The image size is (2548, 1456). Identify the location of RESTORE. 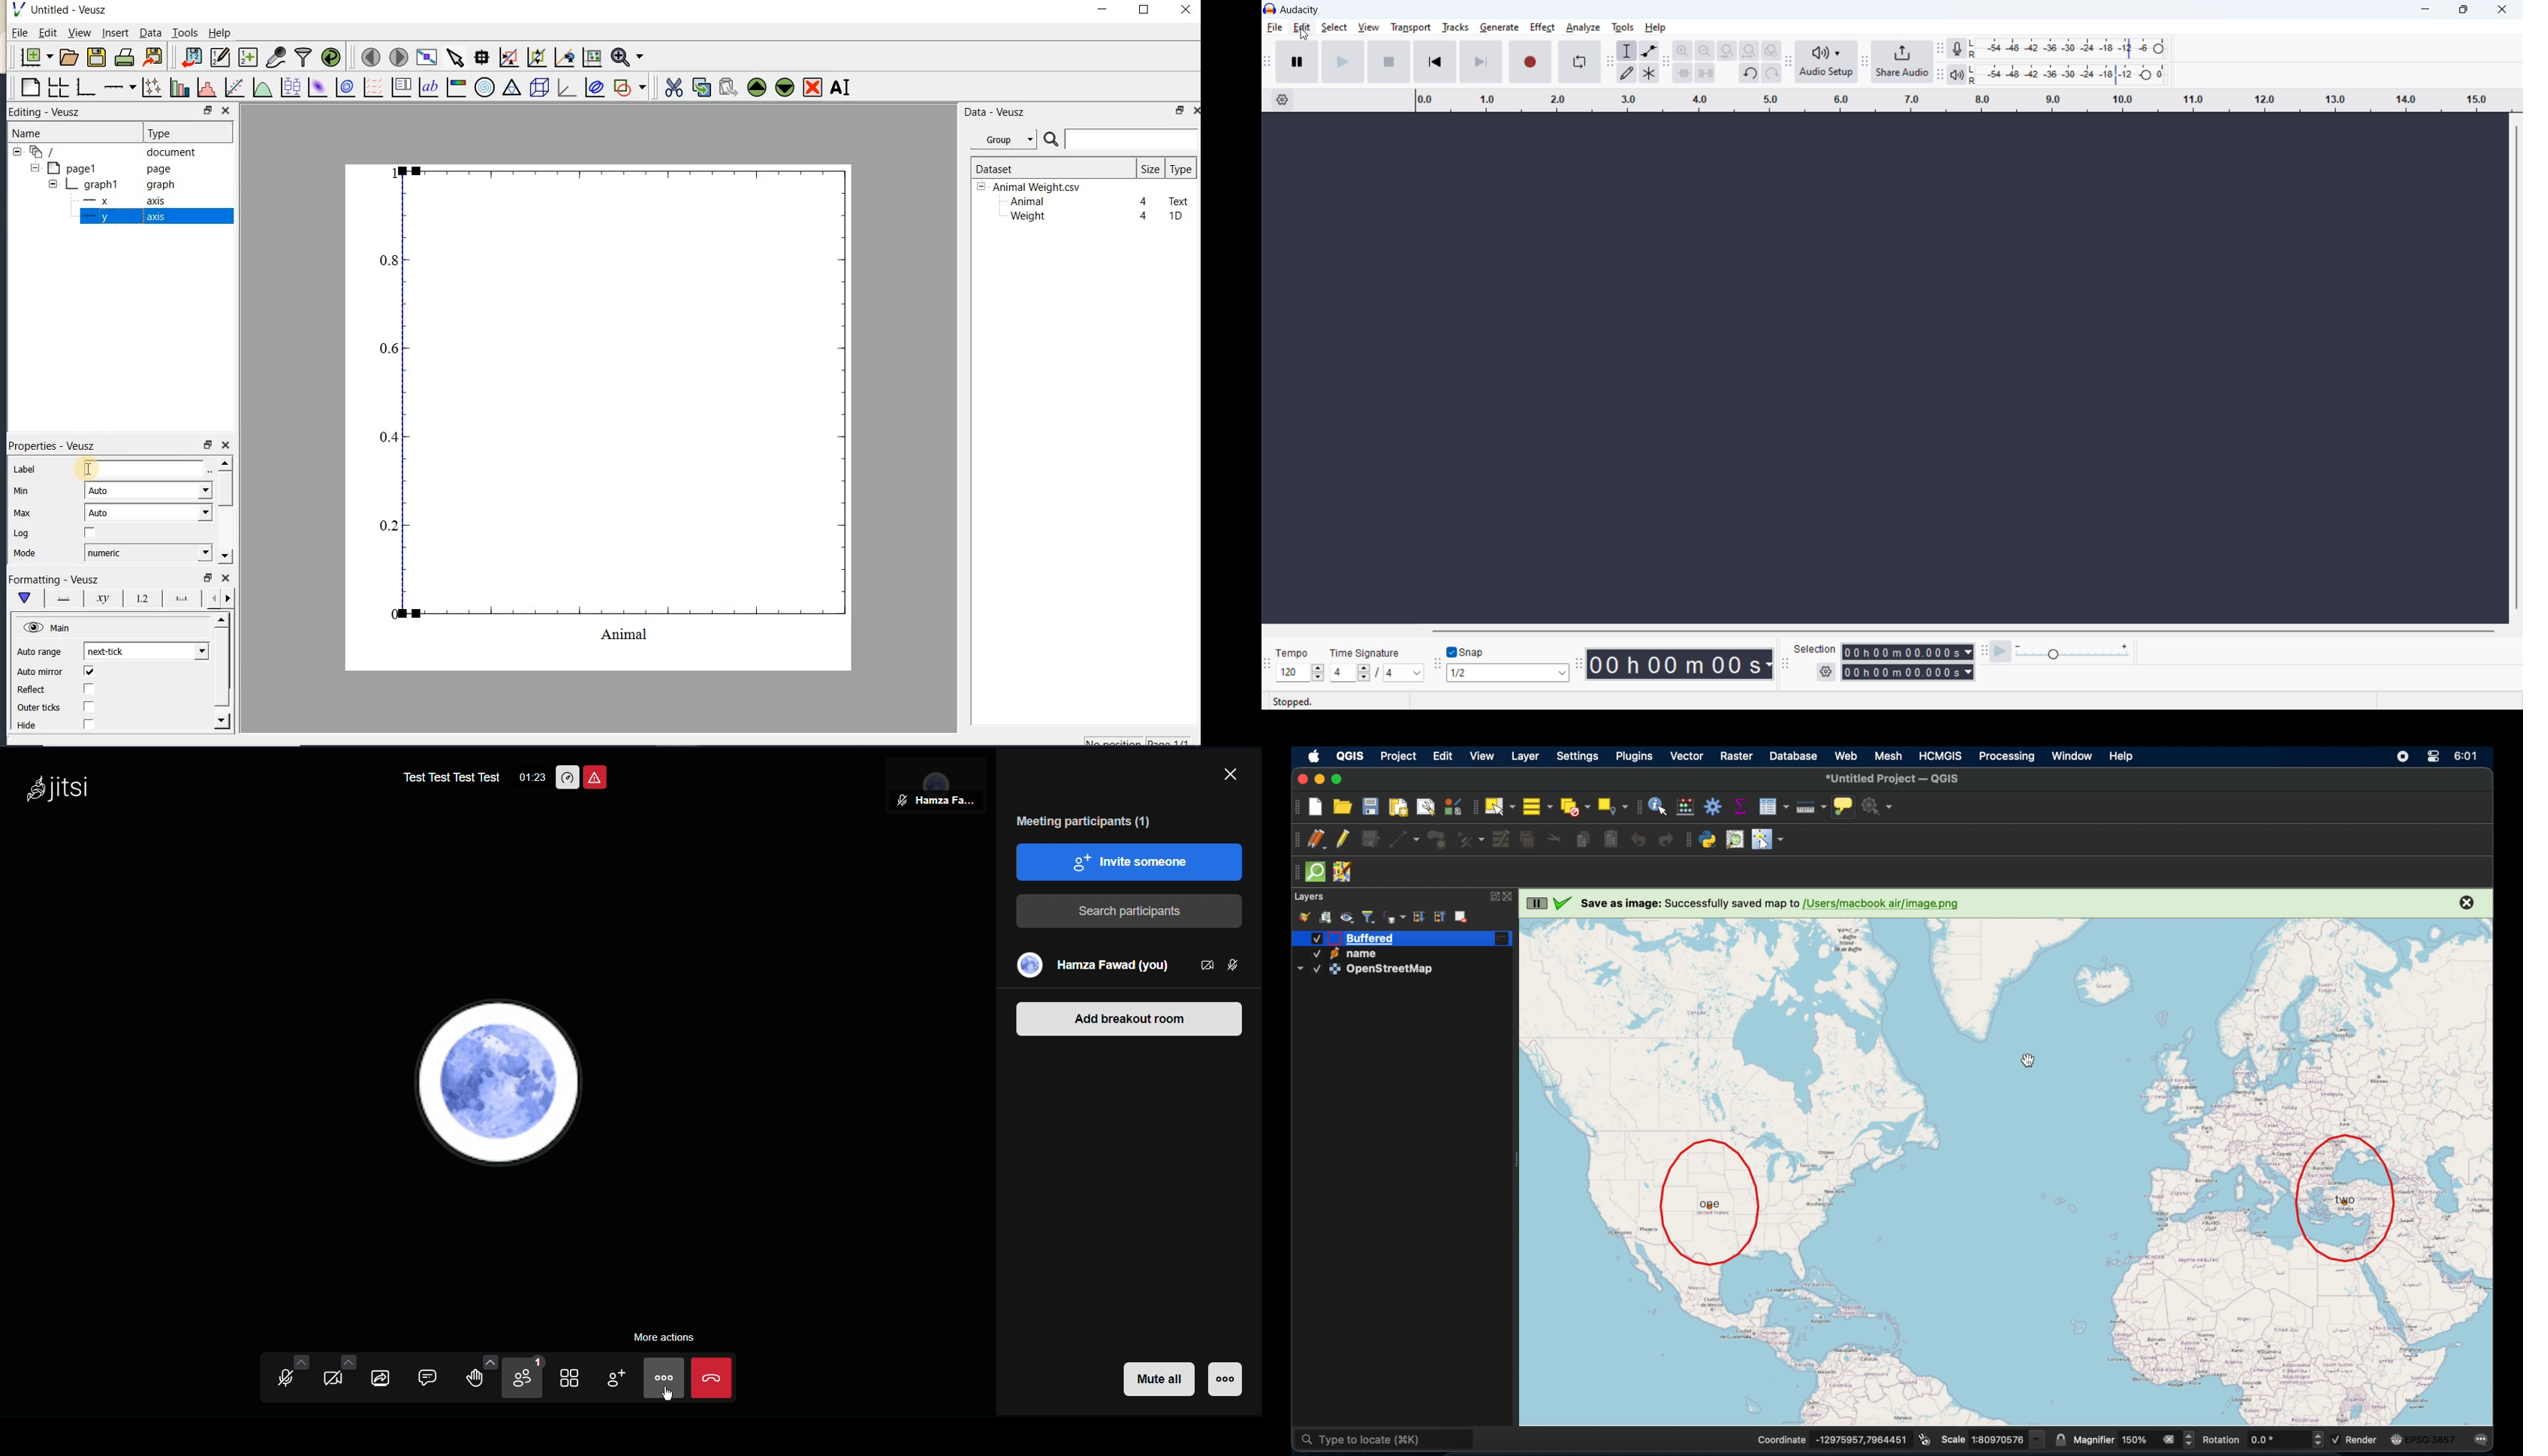
(205, 108).